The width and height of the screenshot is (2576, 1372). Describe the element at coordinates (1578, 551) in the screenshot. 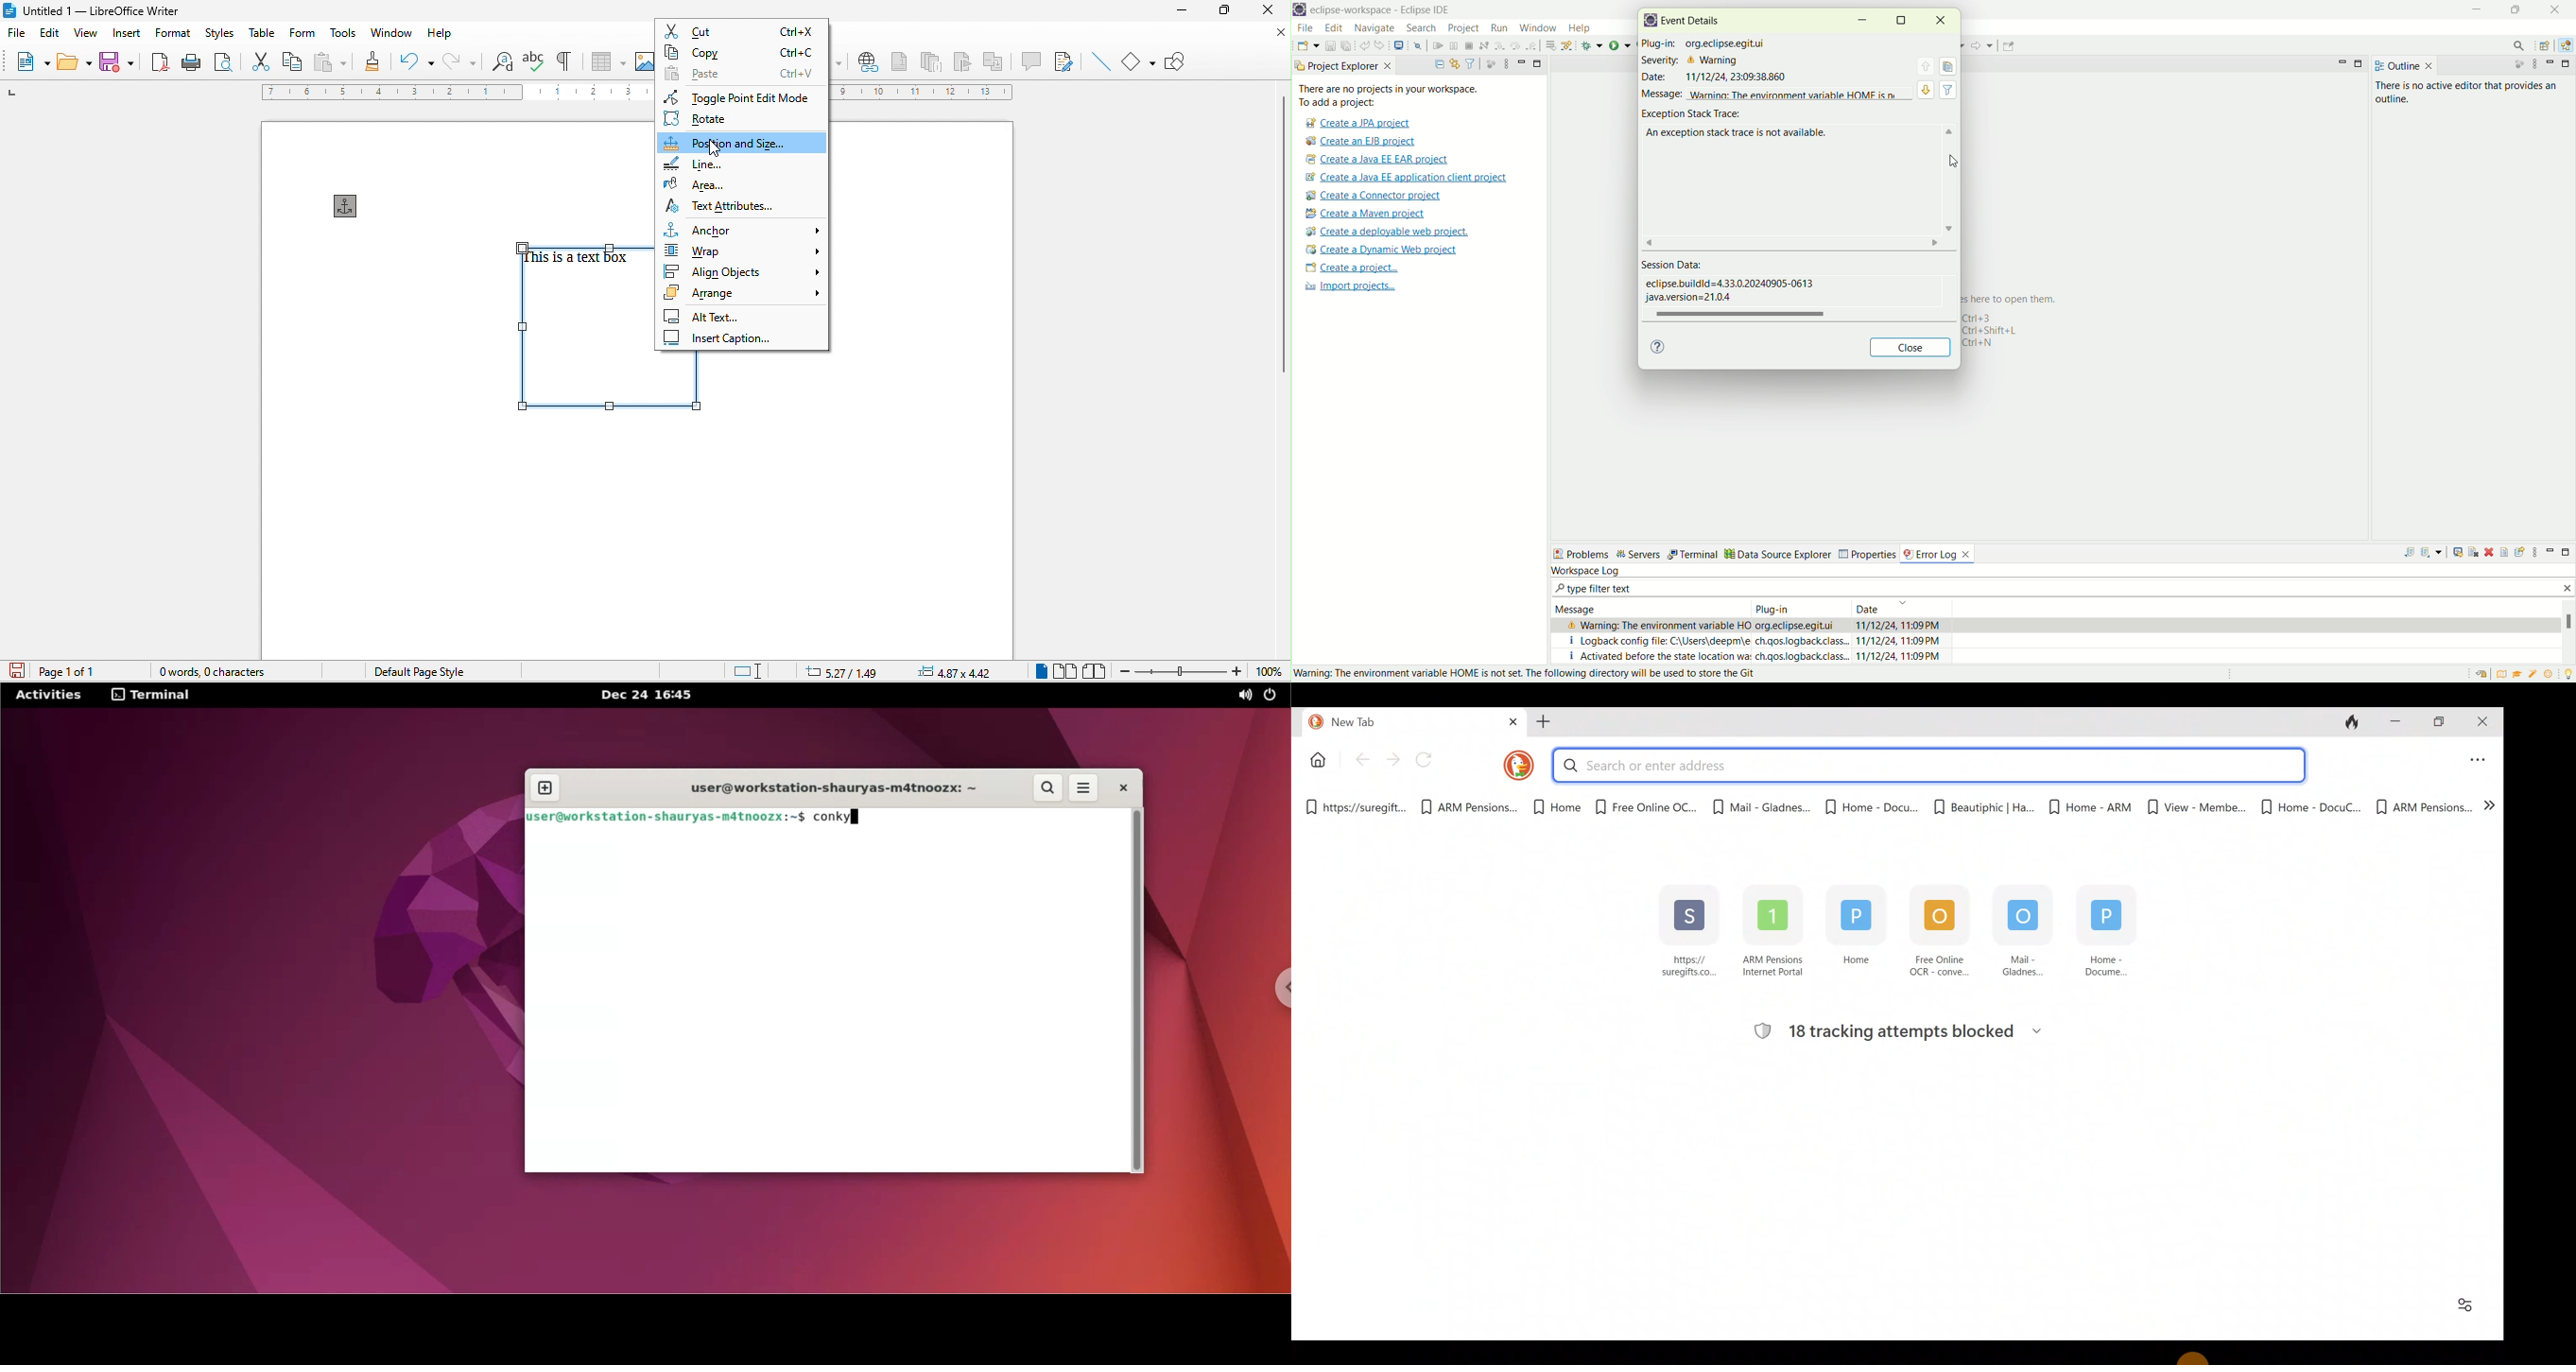

I see ` Problems` at that location.